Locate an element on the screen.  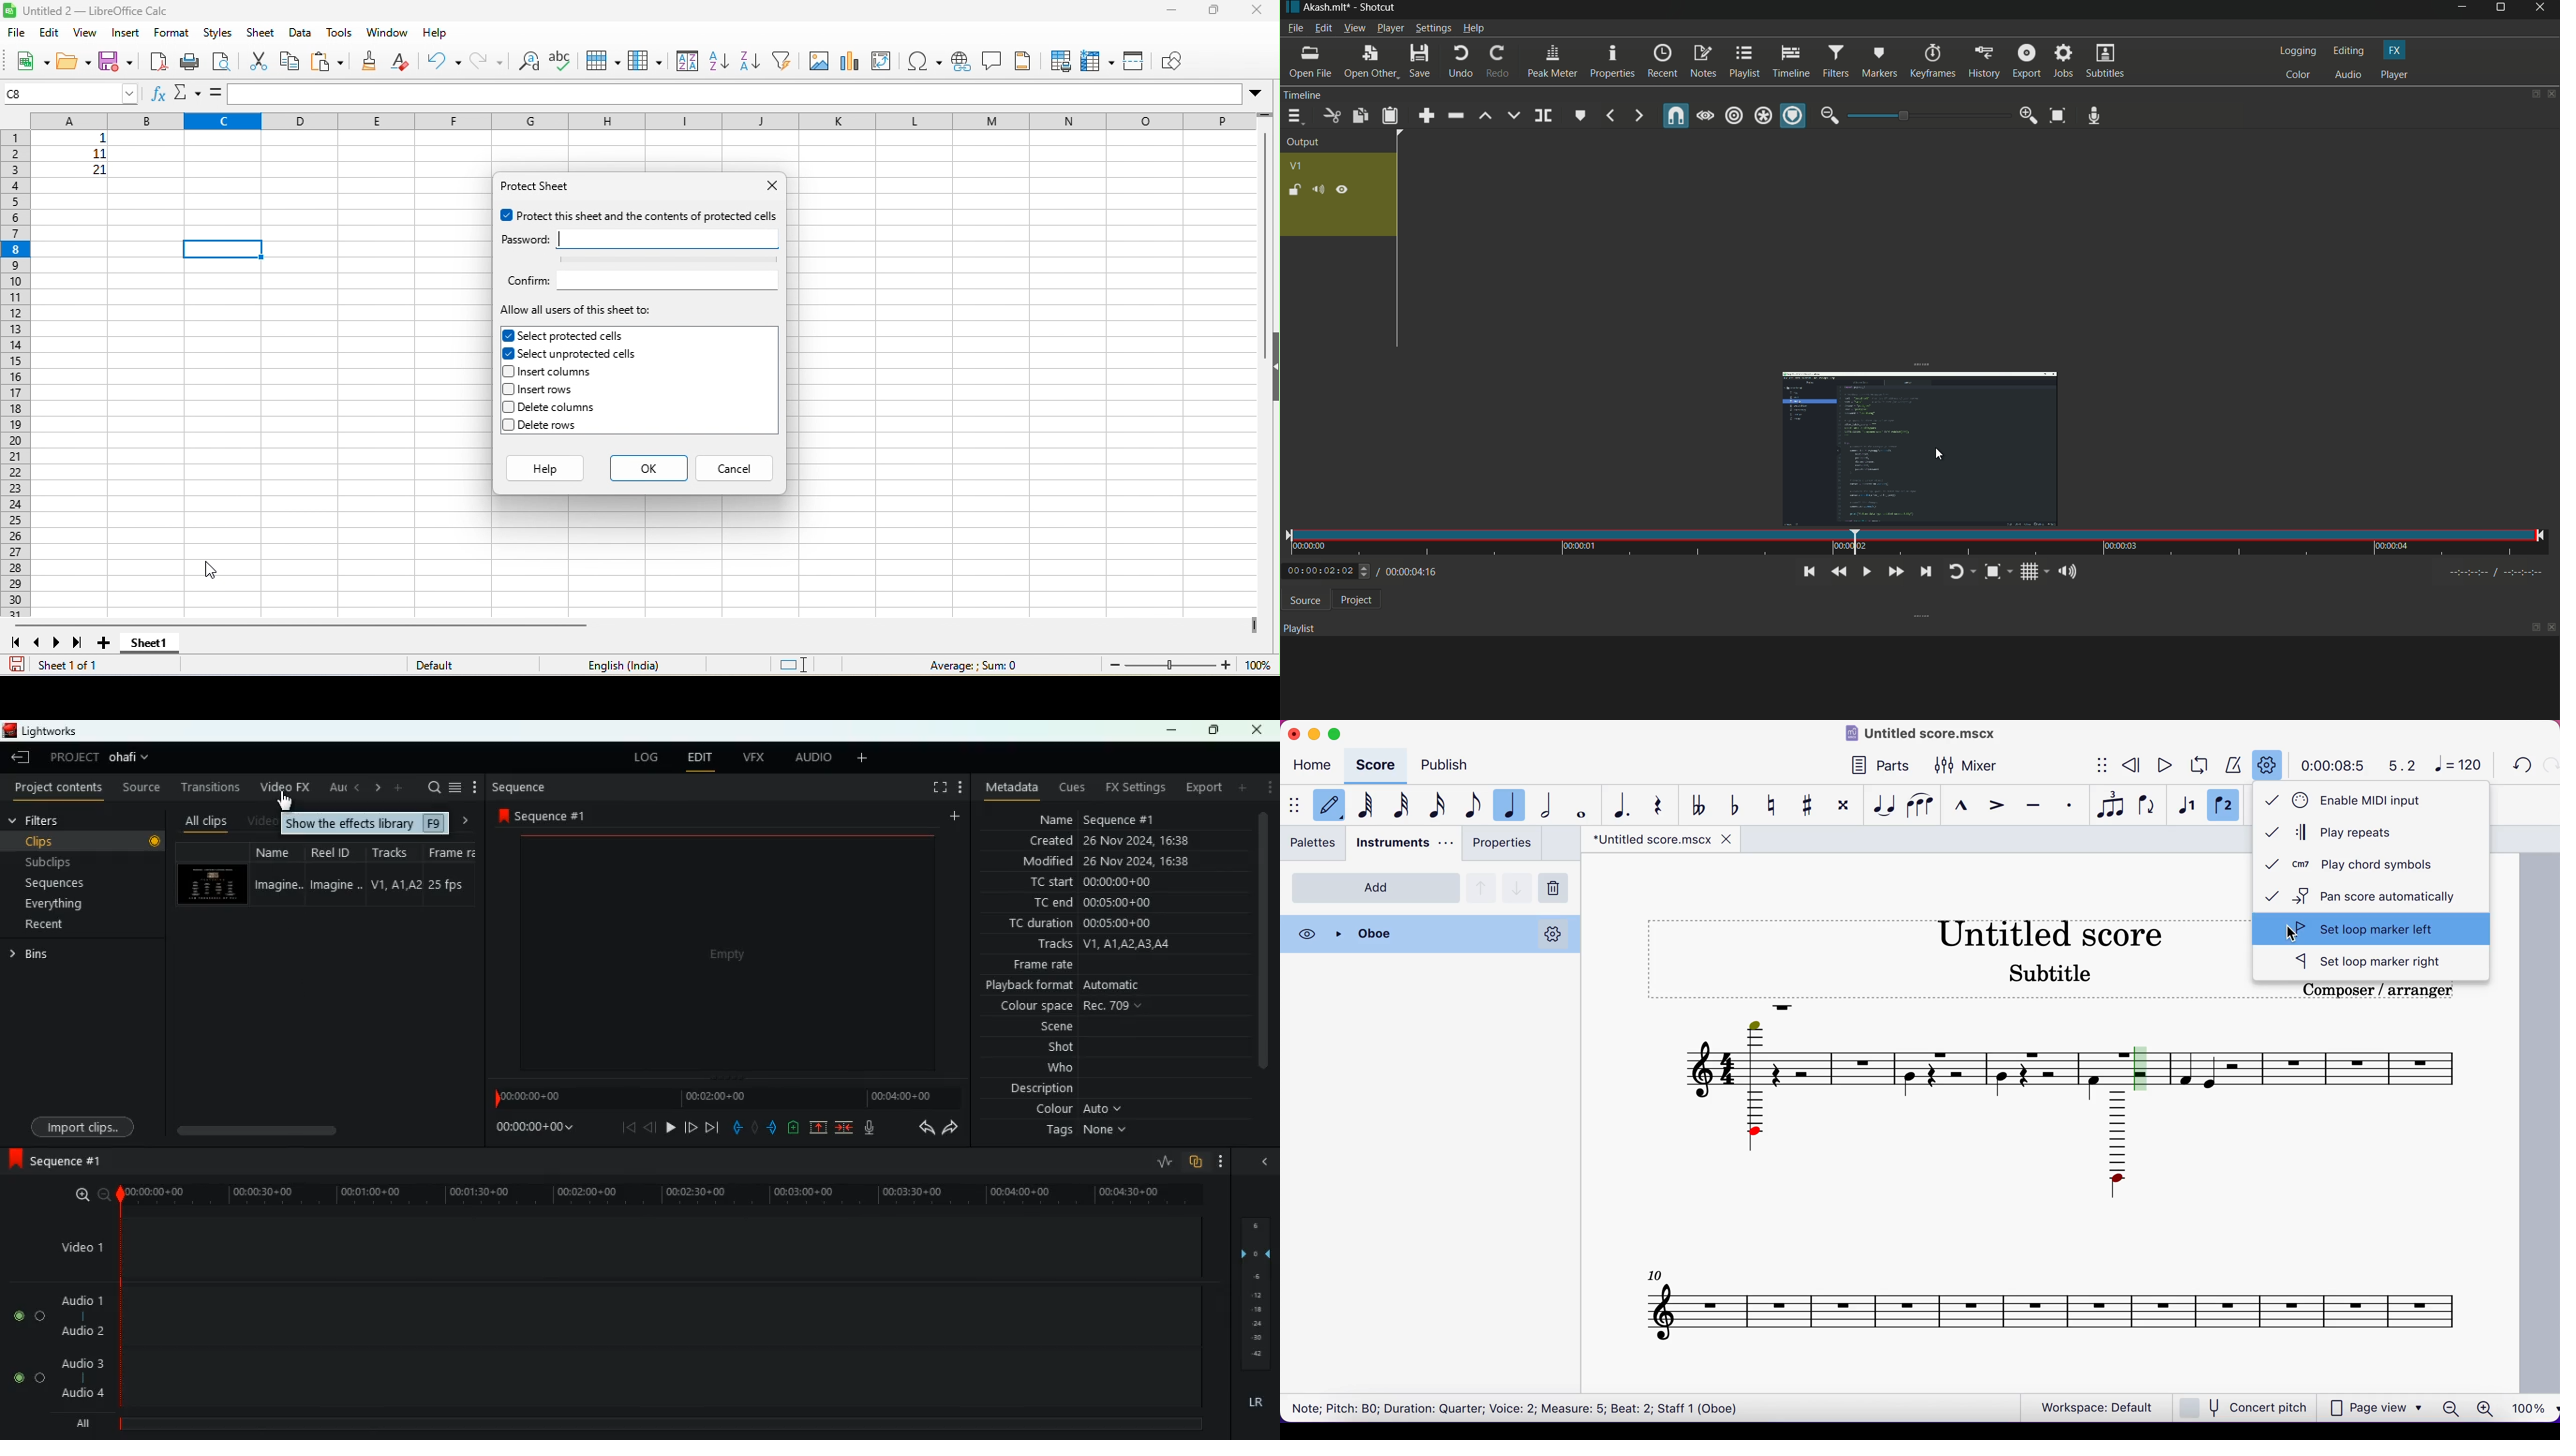
Note; Pitch: BO; Duration: Quarter; Voice: 2; Measure: 5; Beat: 2; Staff 1 (Oboe) is located at coordinates (1517, 1406).